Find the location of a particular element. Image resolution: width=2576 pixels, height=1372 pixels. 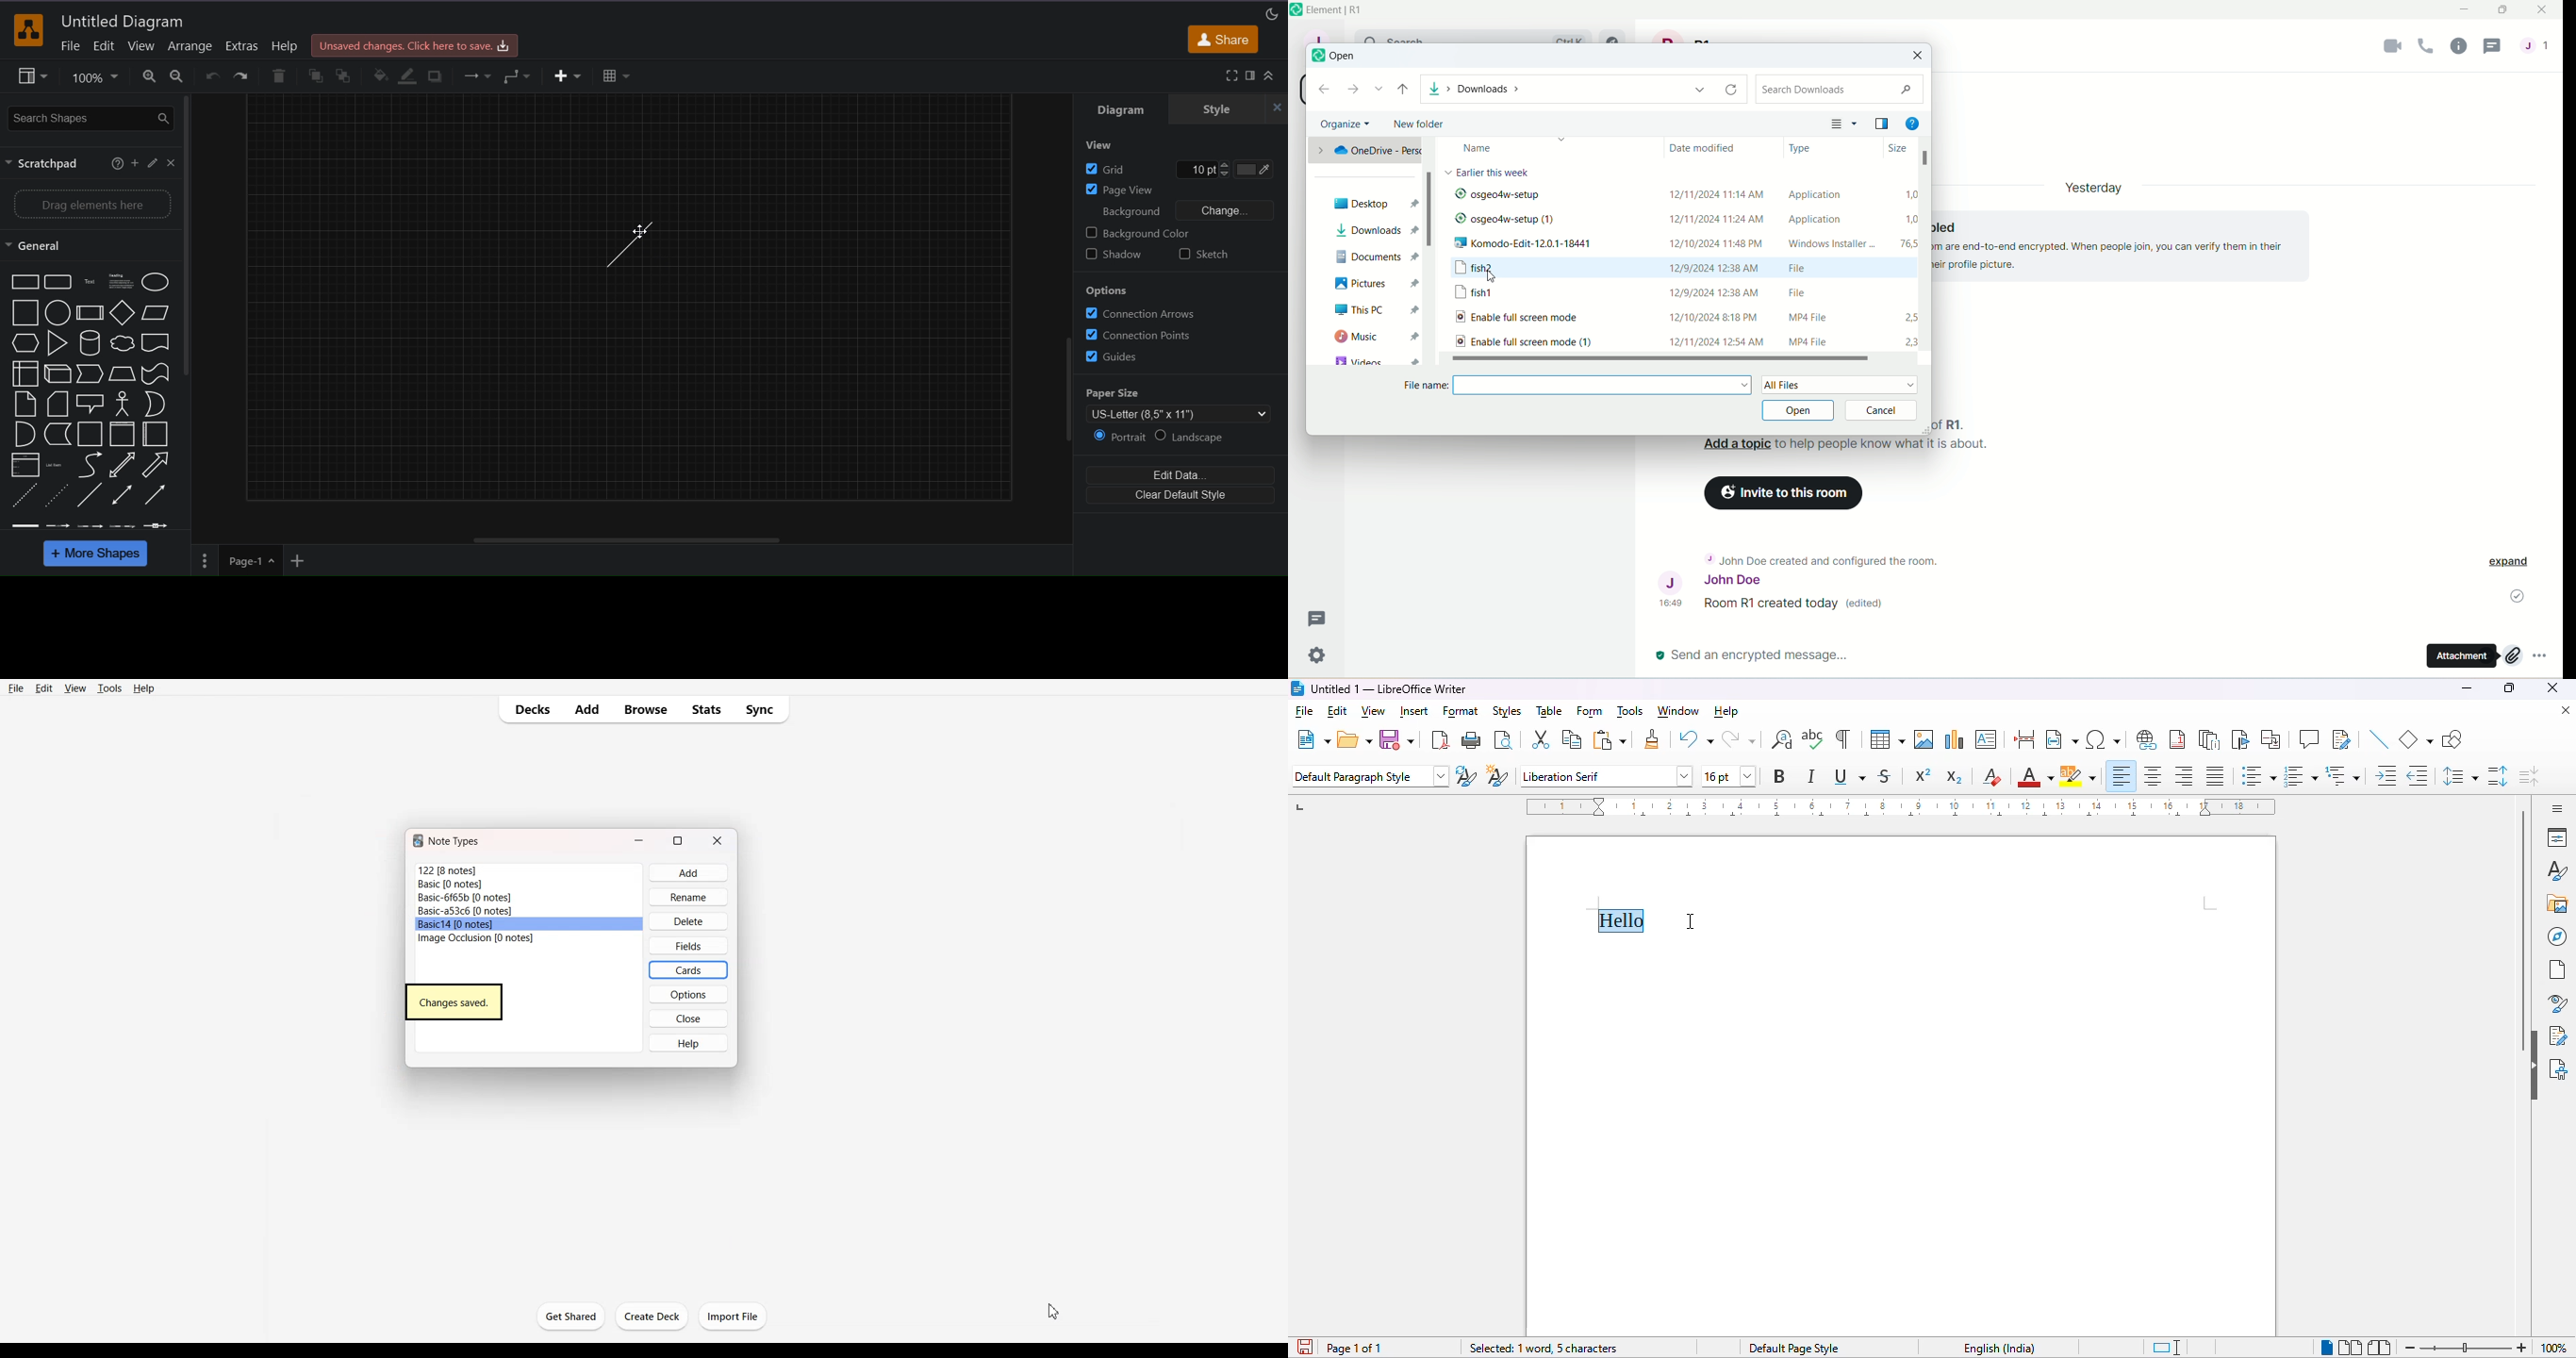

Add is located at coordinates (588, 710).